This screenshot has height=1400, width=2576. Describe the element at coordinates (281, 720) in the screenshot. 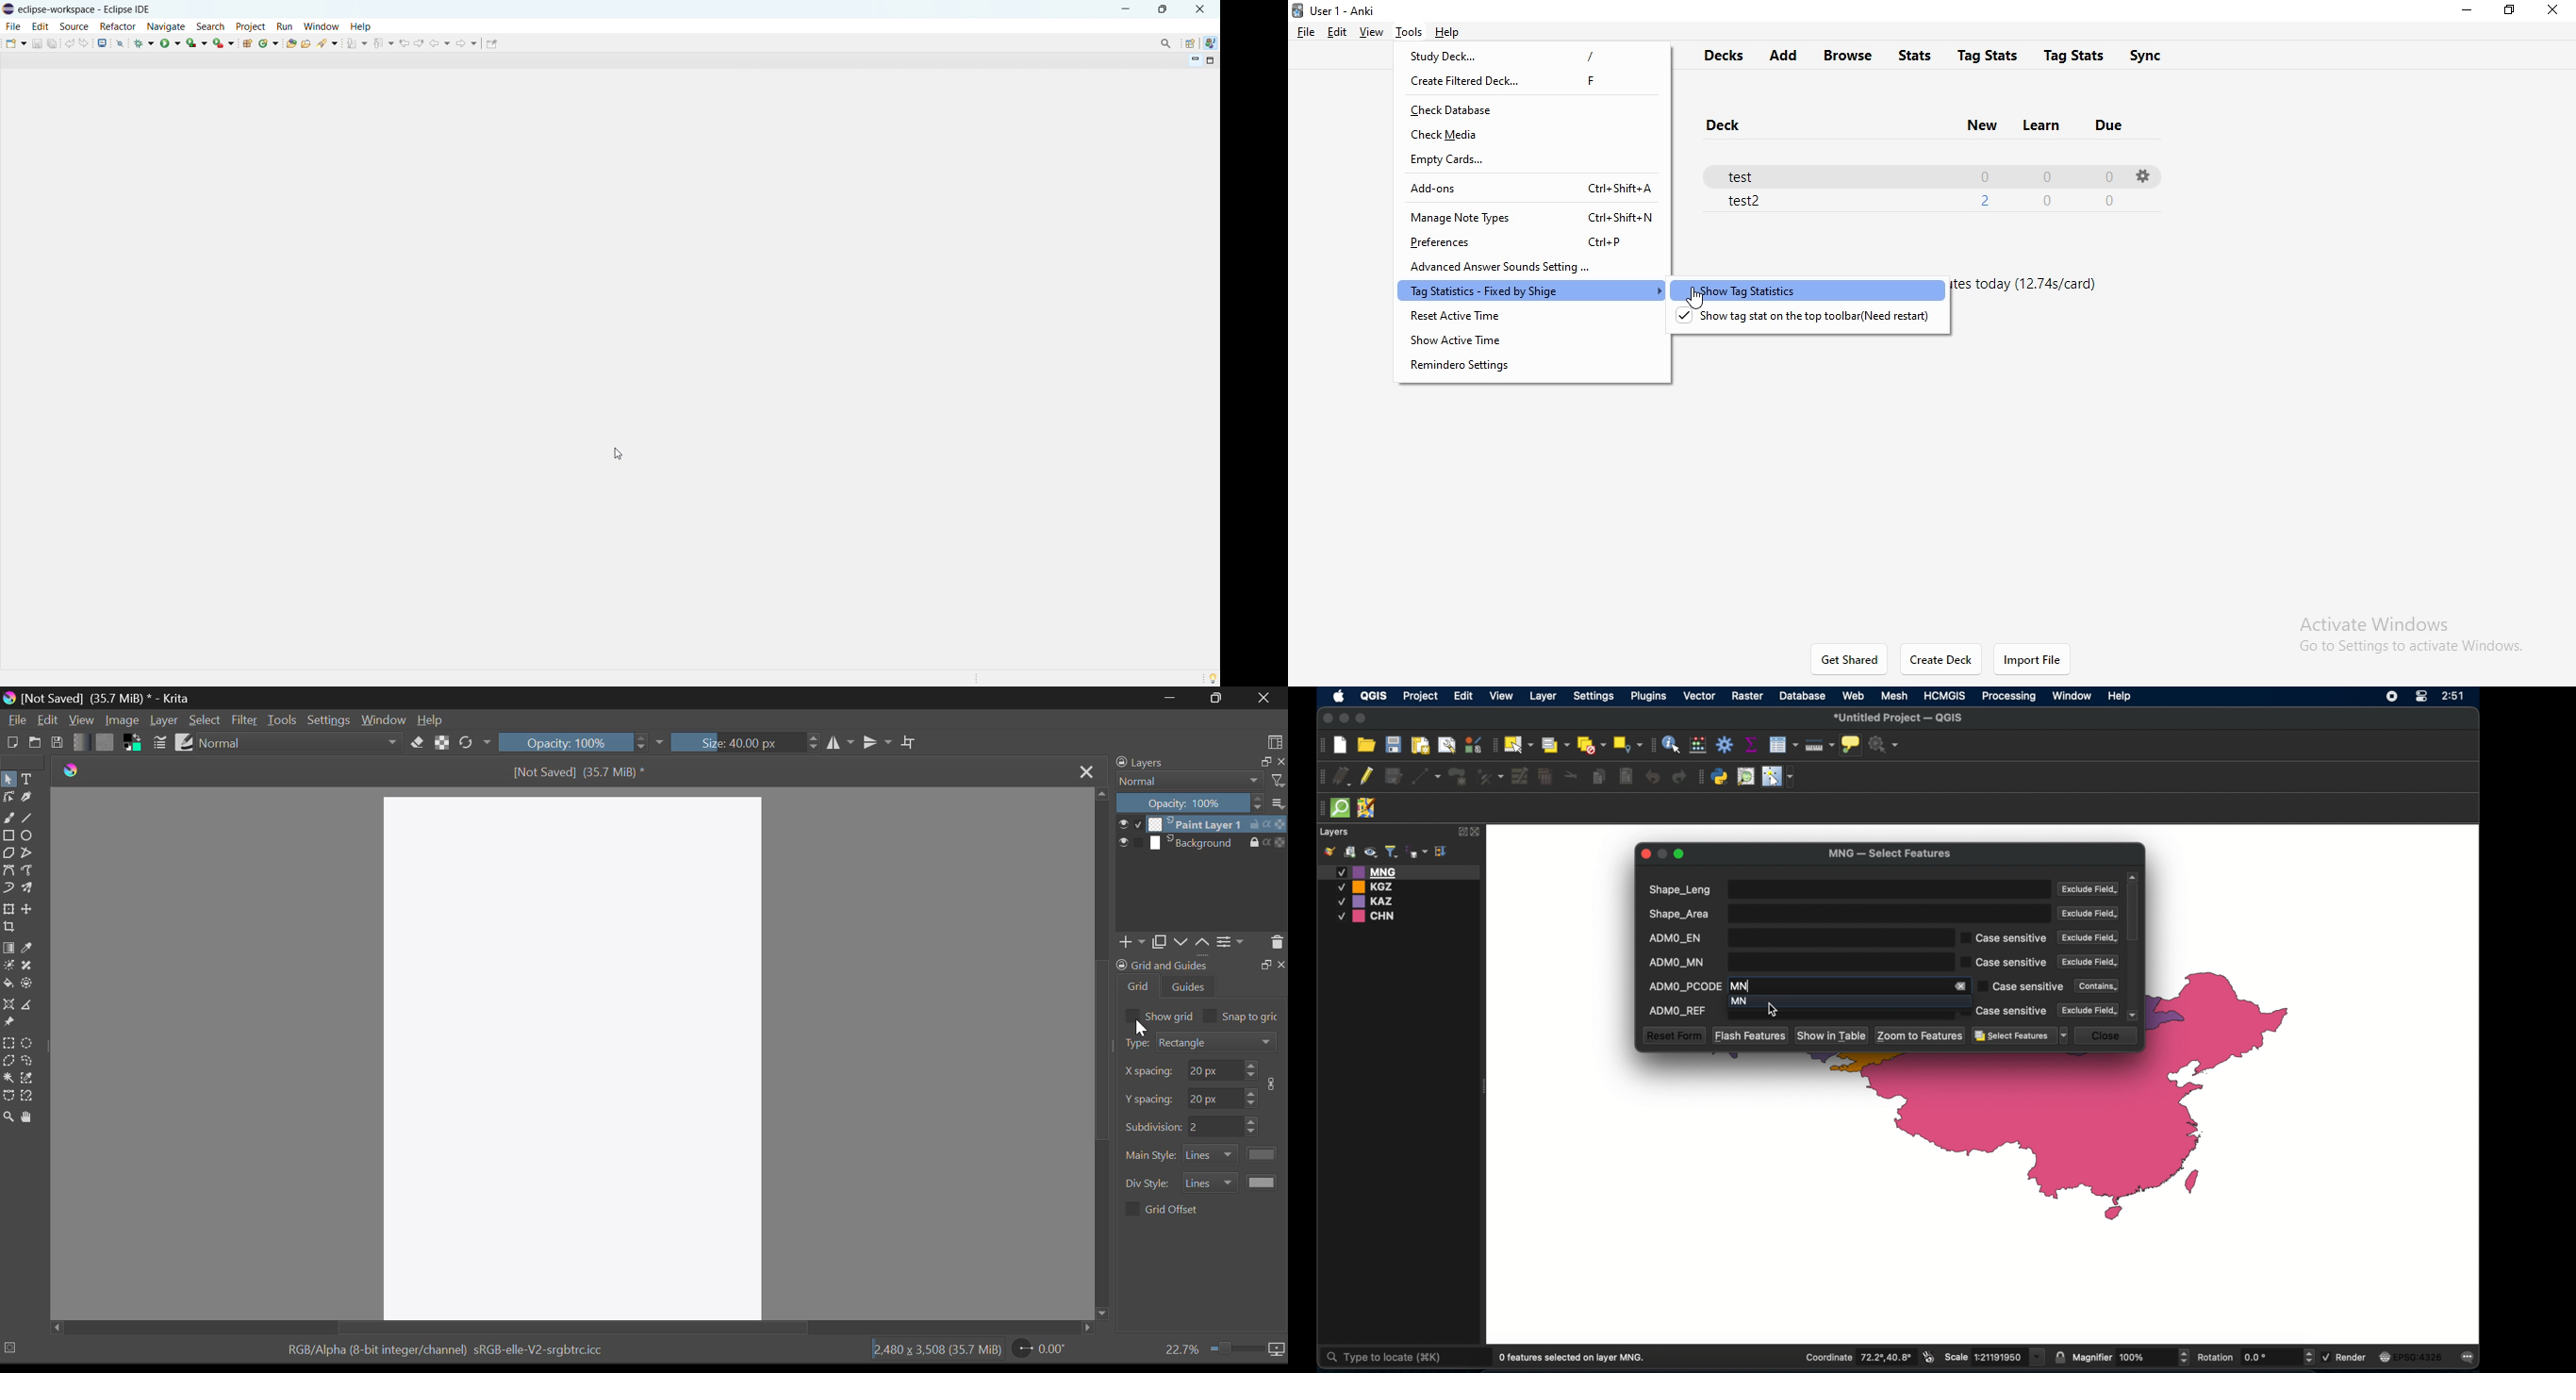

I see `Tools` at that location.